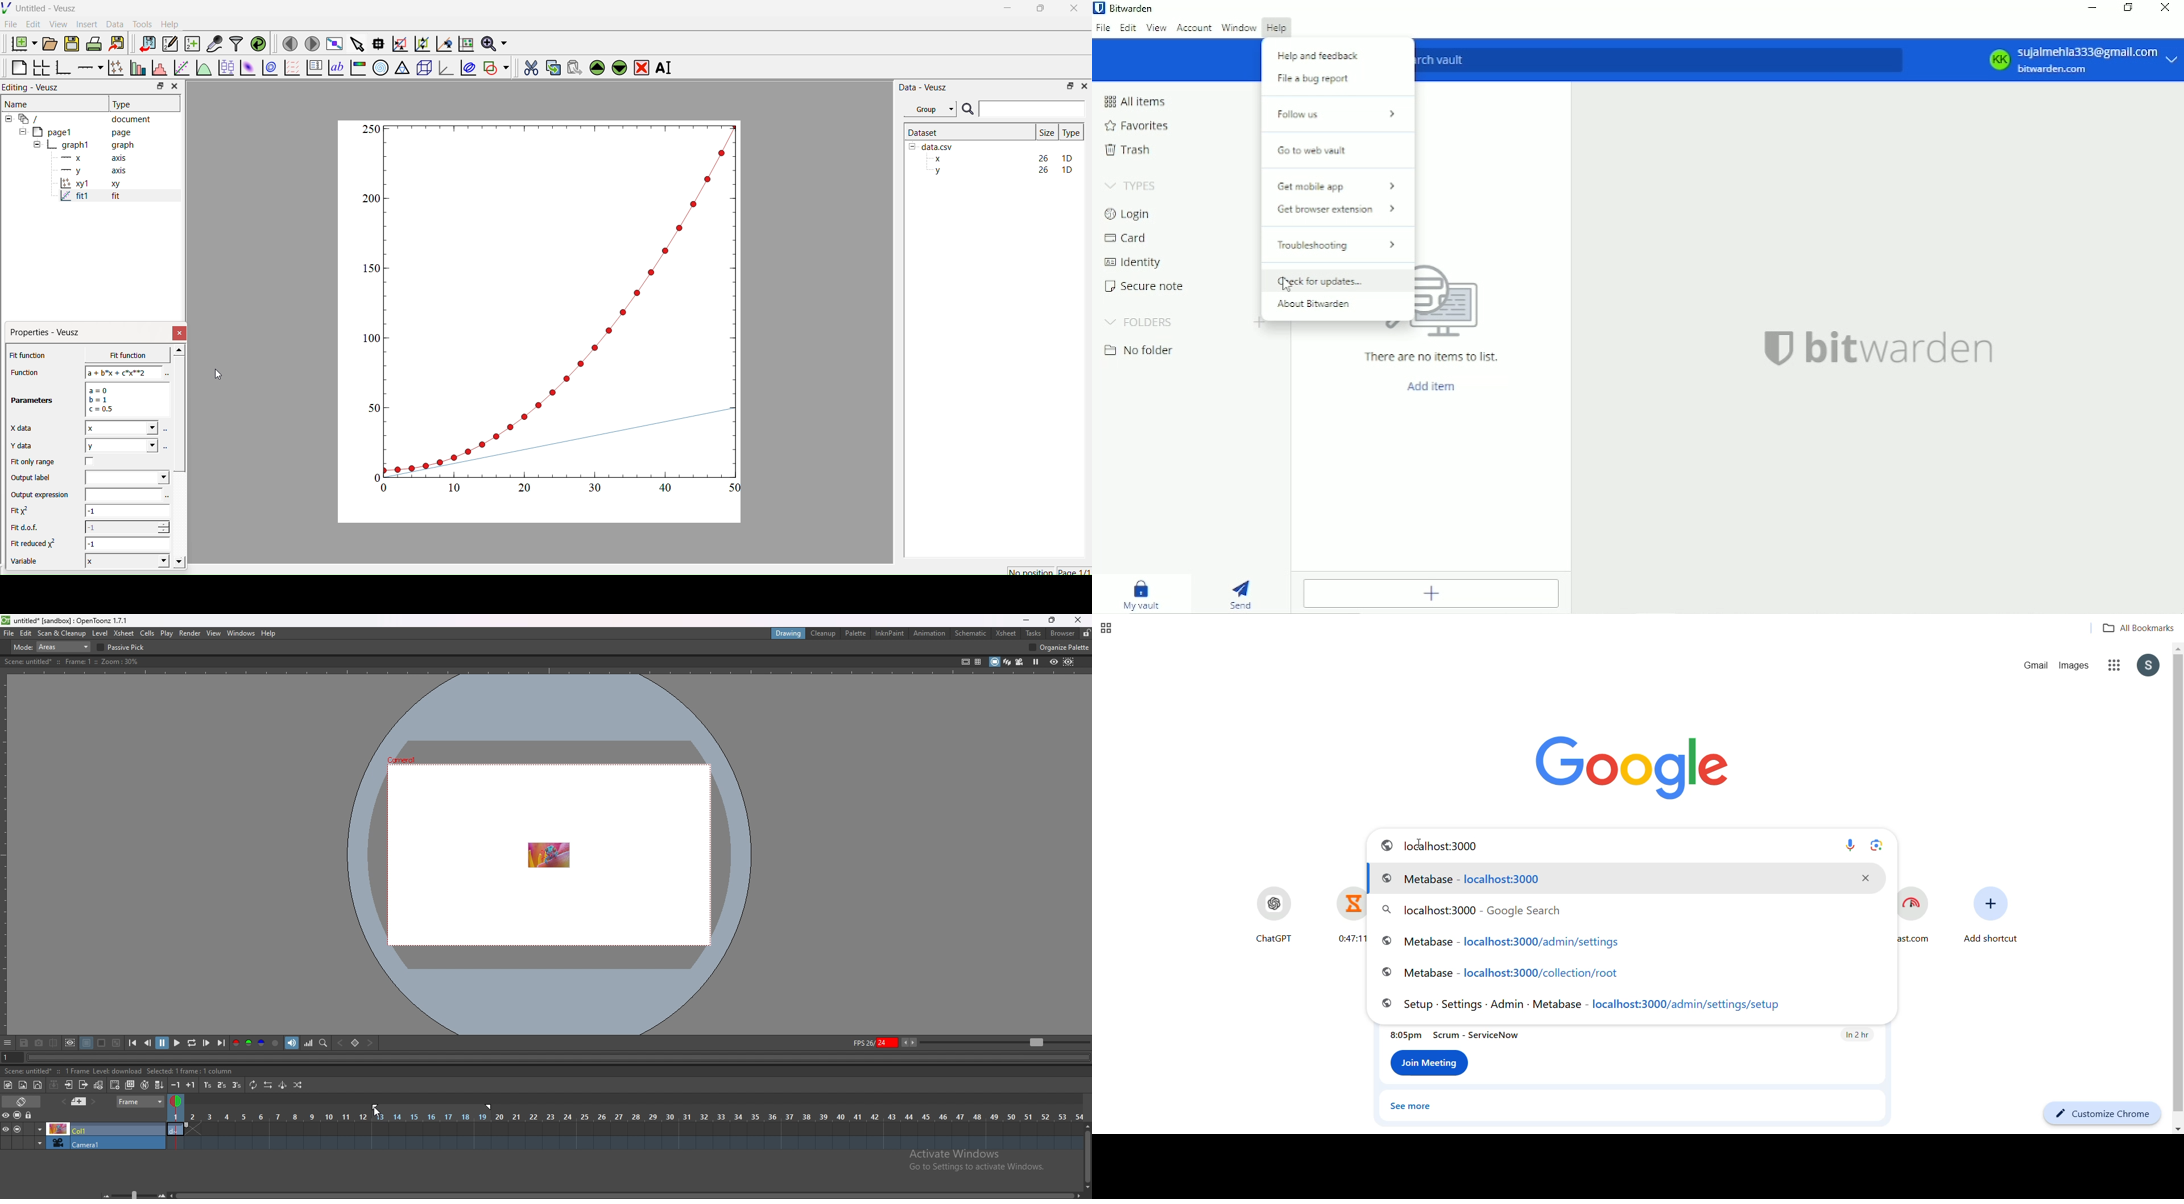 This screenshot has width=2184, height=1204. What do you see at coordinates (167, 634) in the screenshot?
I see `play` at bounding box center [167, 634].